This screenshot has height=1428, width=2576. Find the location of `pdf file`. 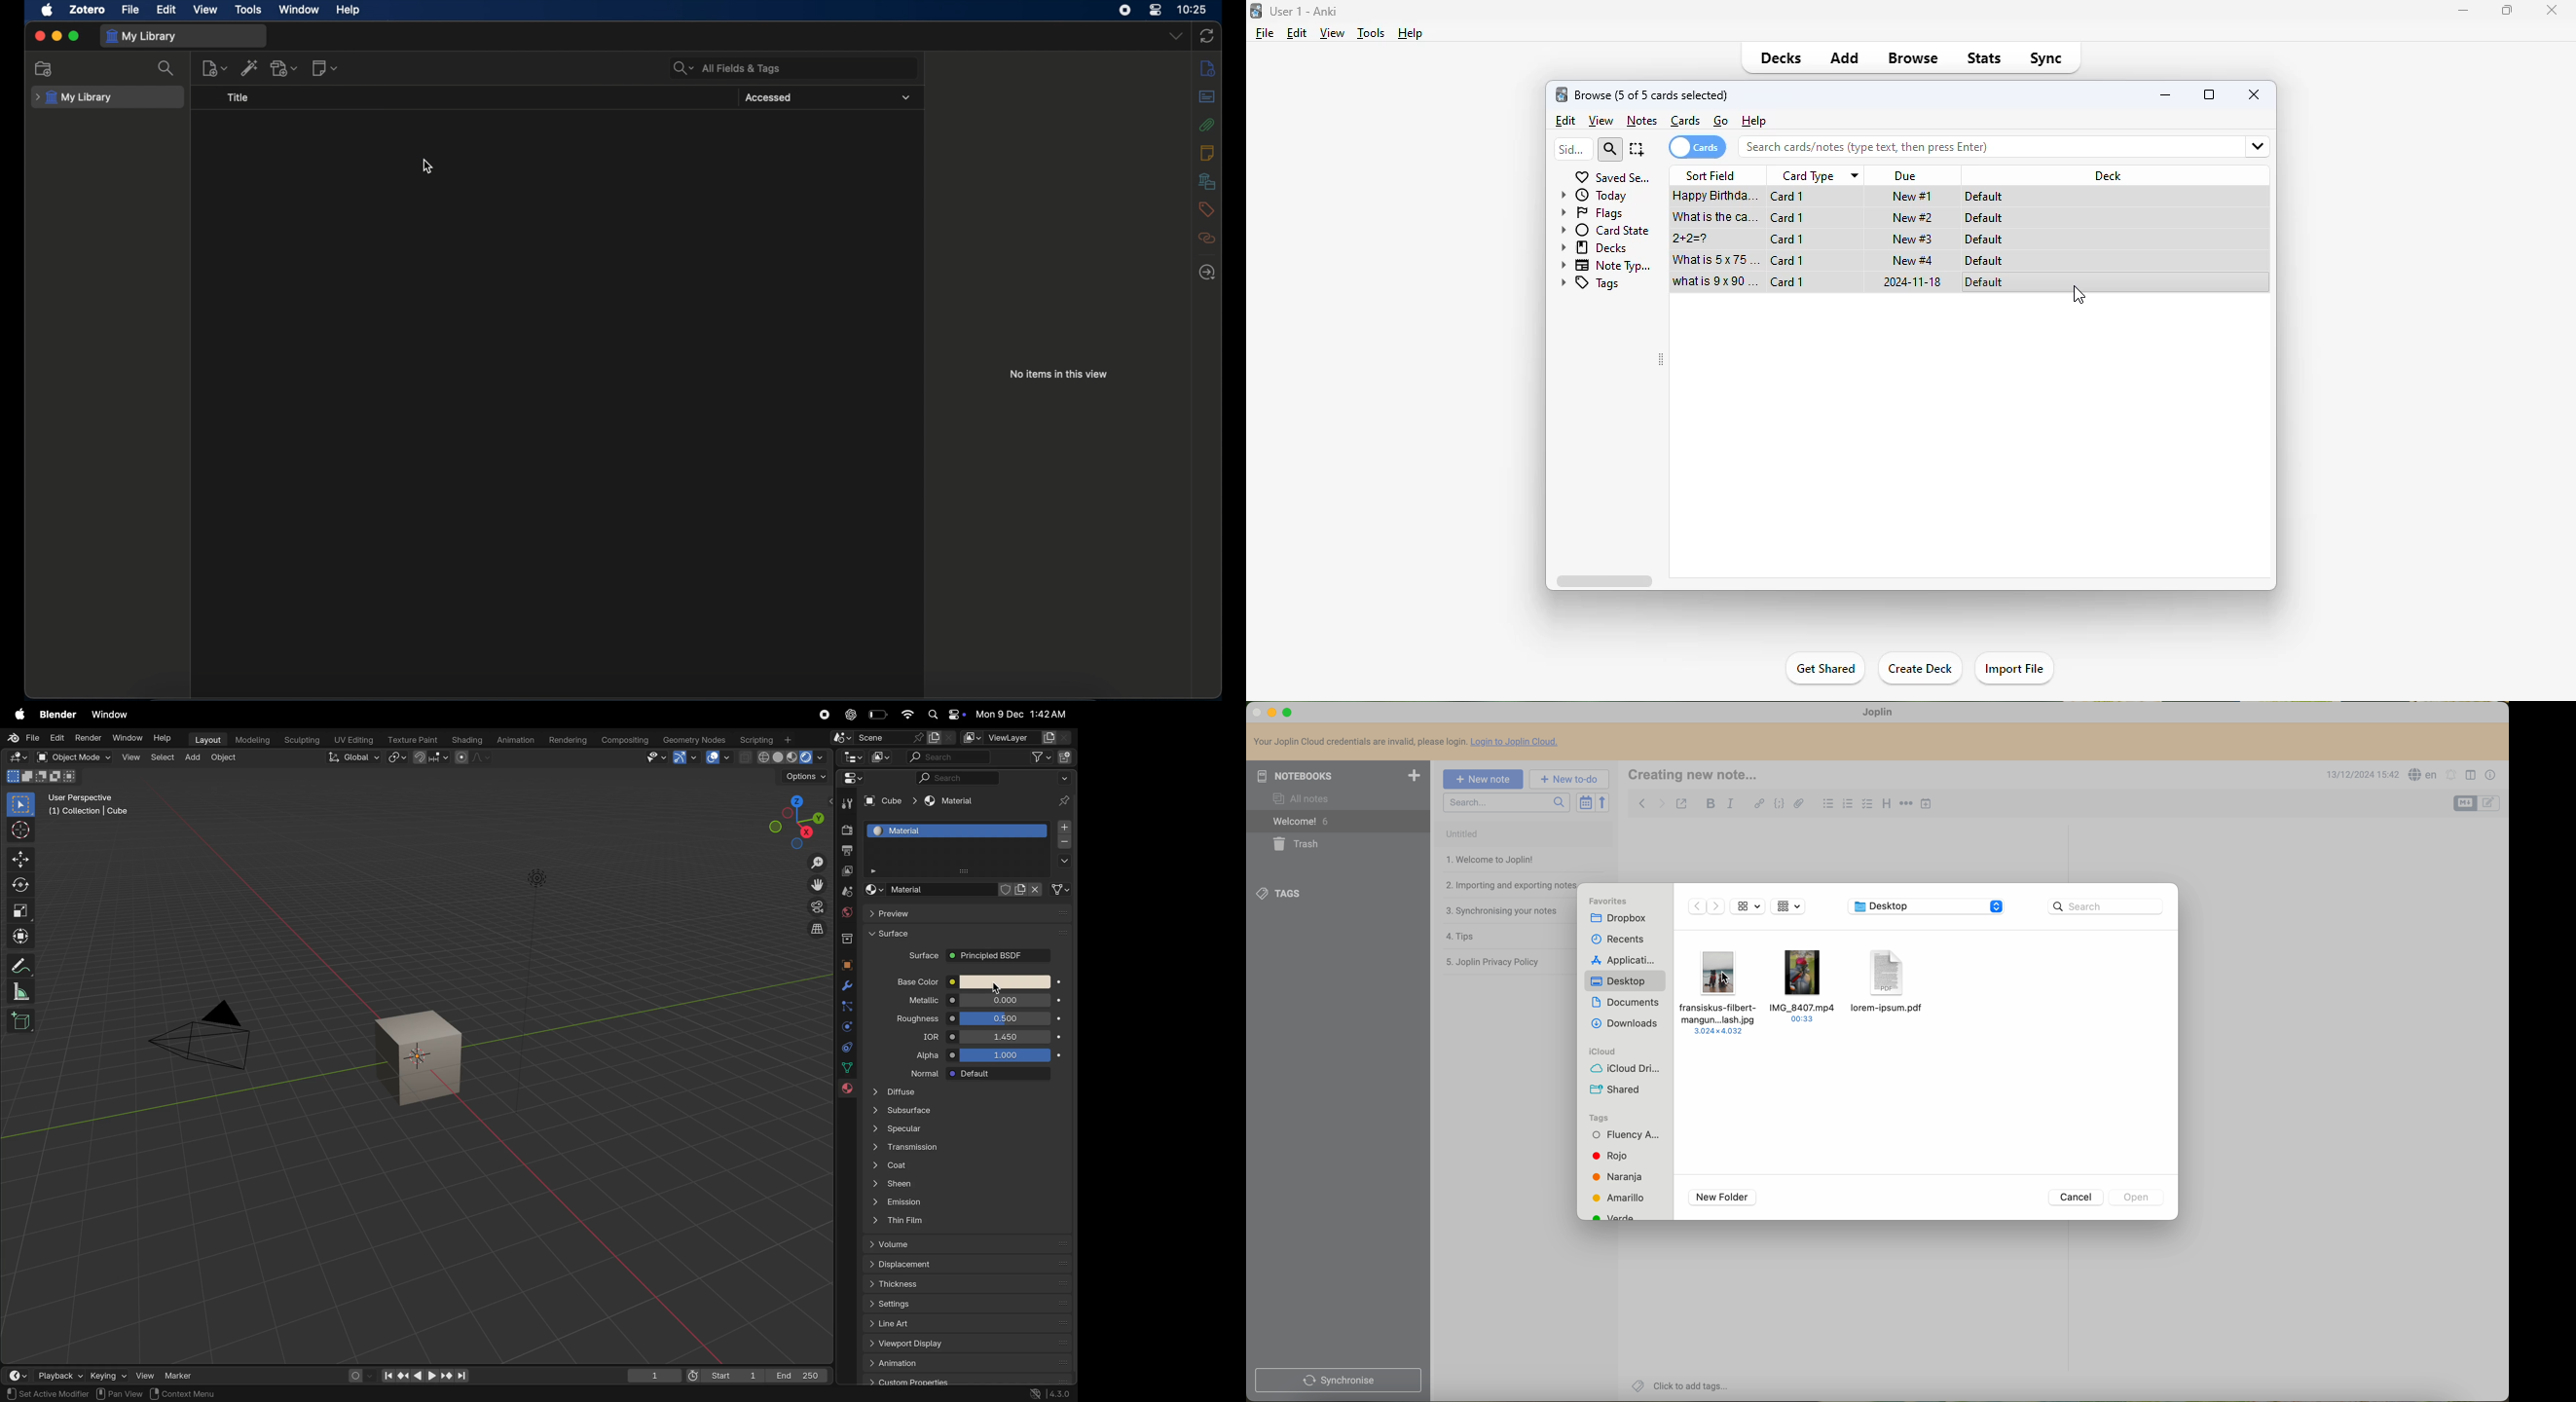

pdf file is located at coordinates (1893, 982).